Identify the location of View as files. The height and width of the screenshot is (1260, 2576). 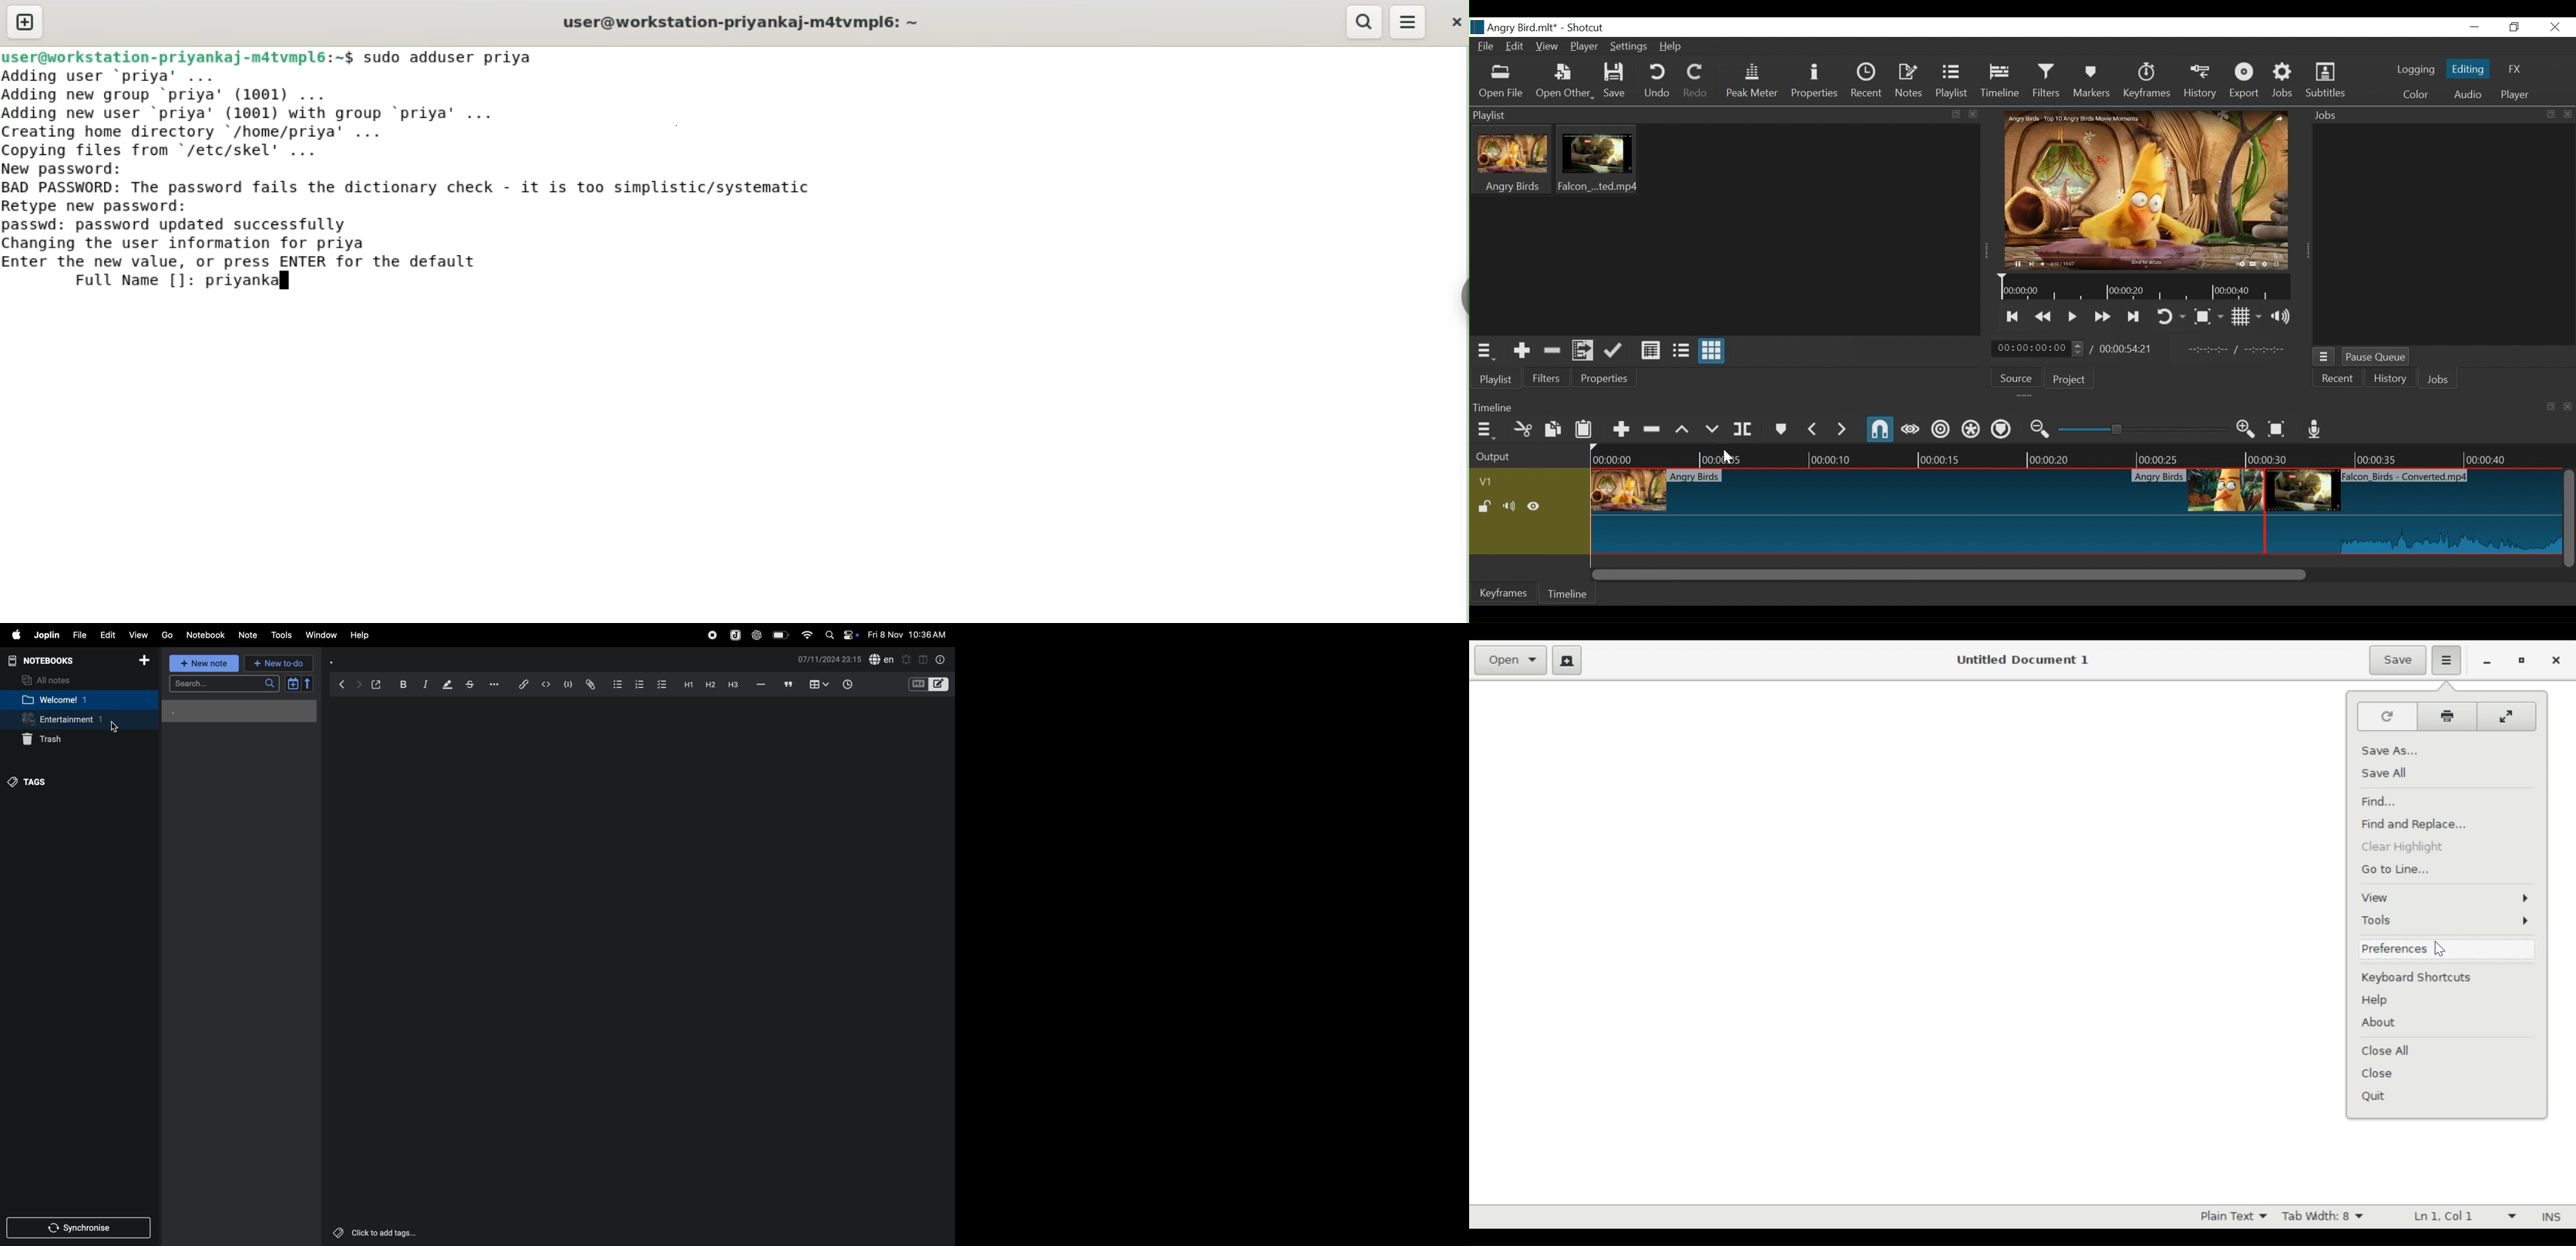
(1680, 350).